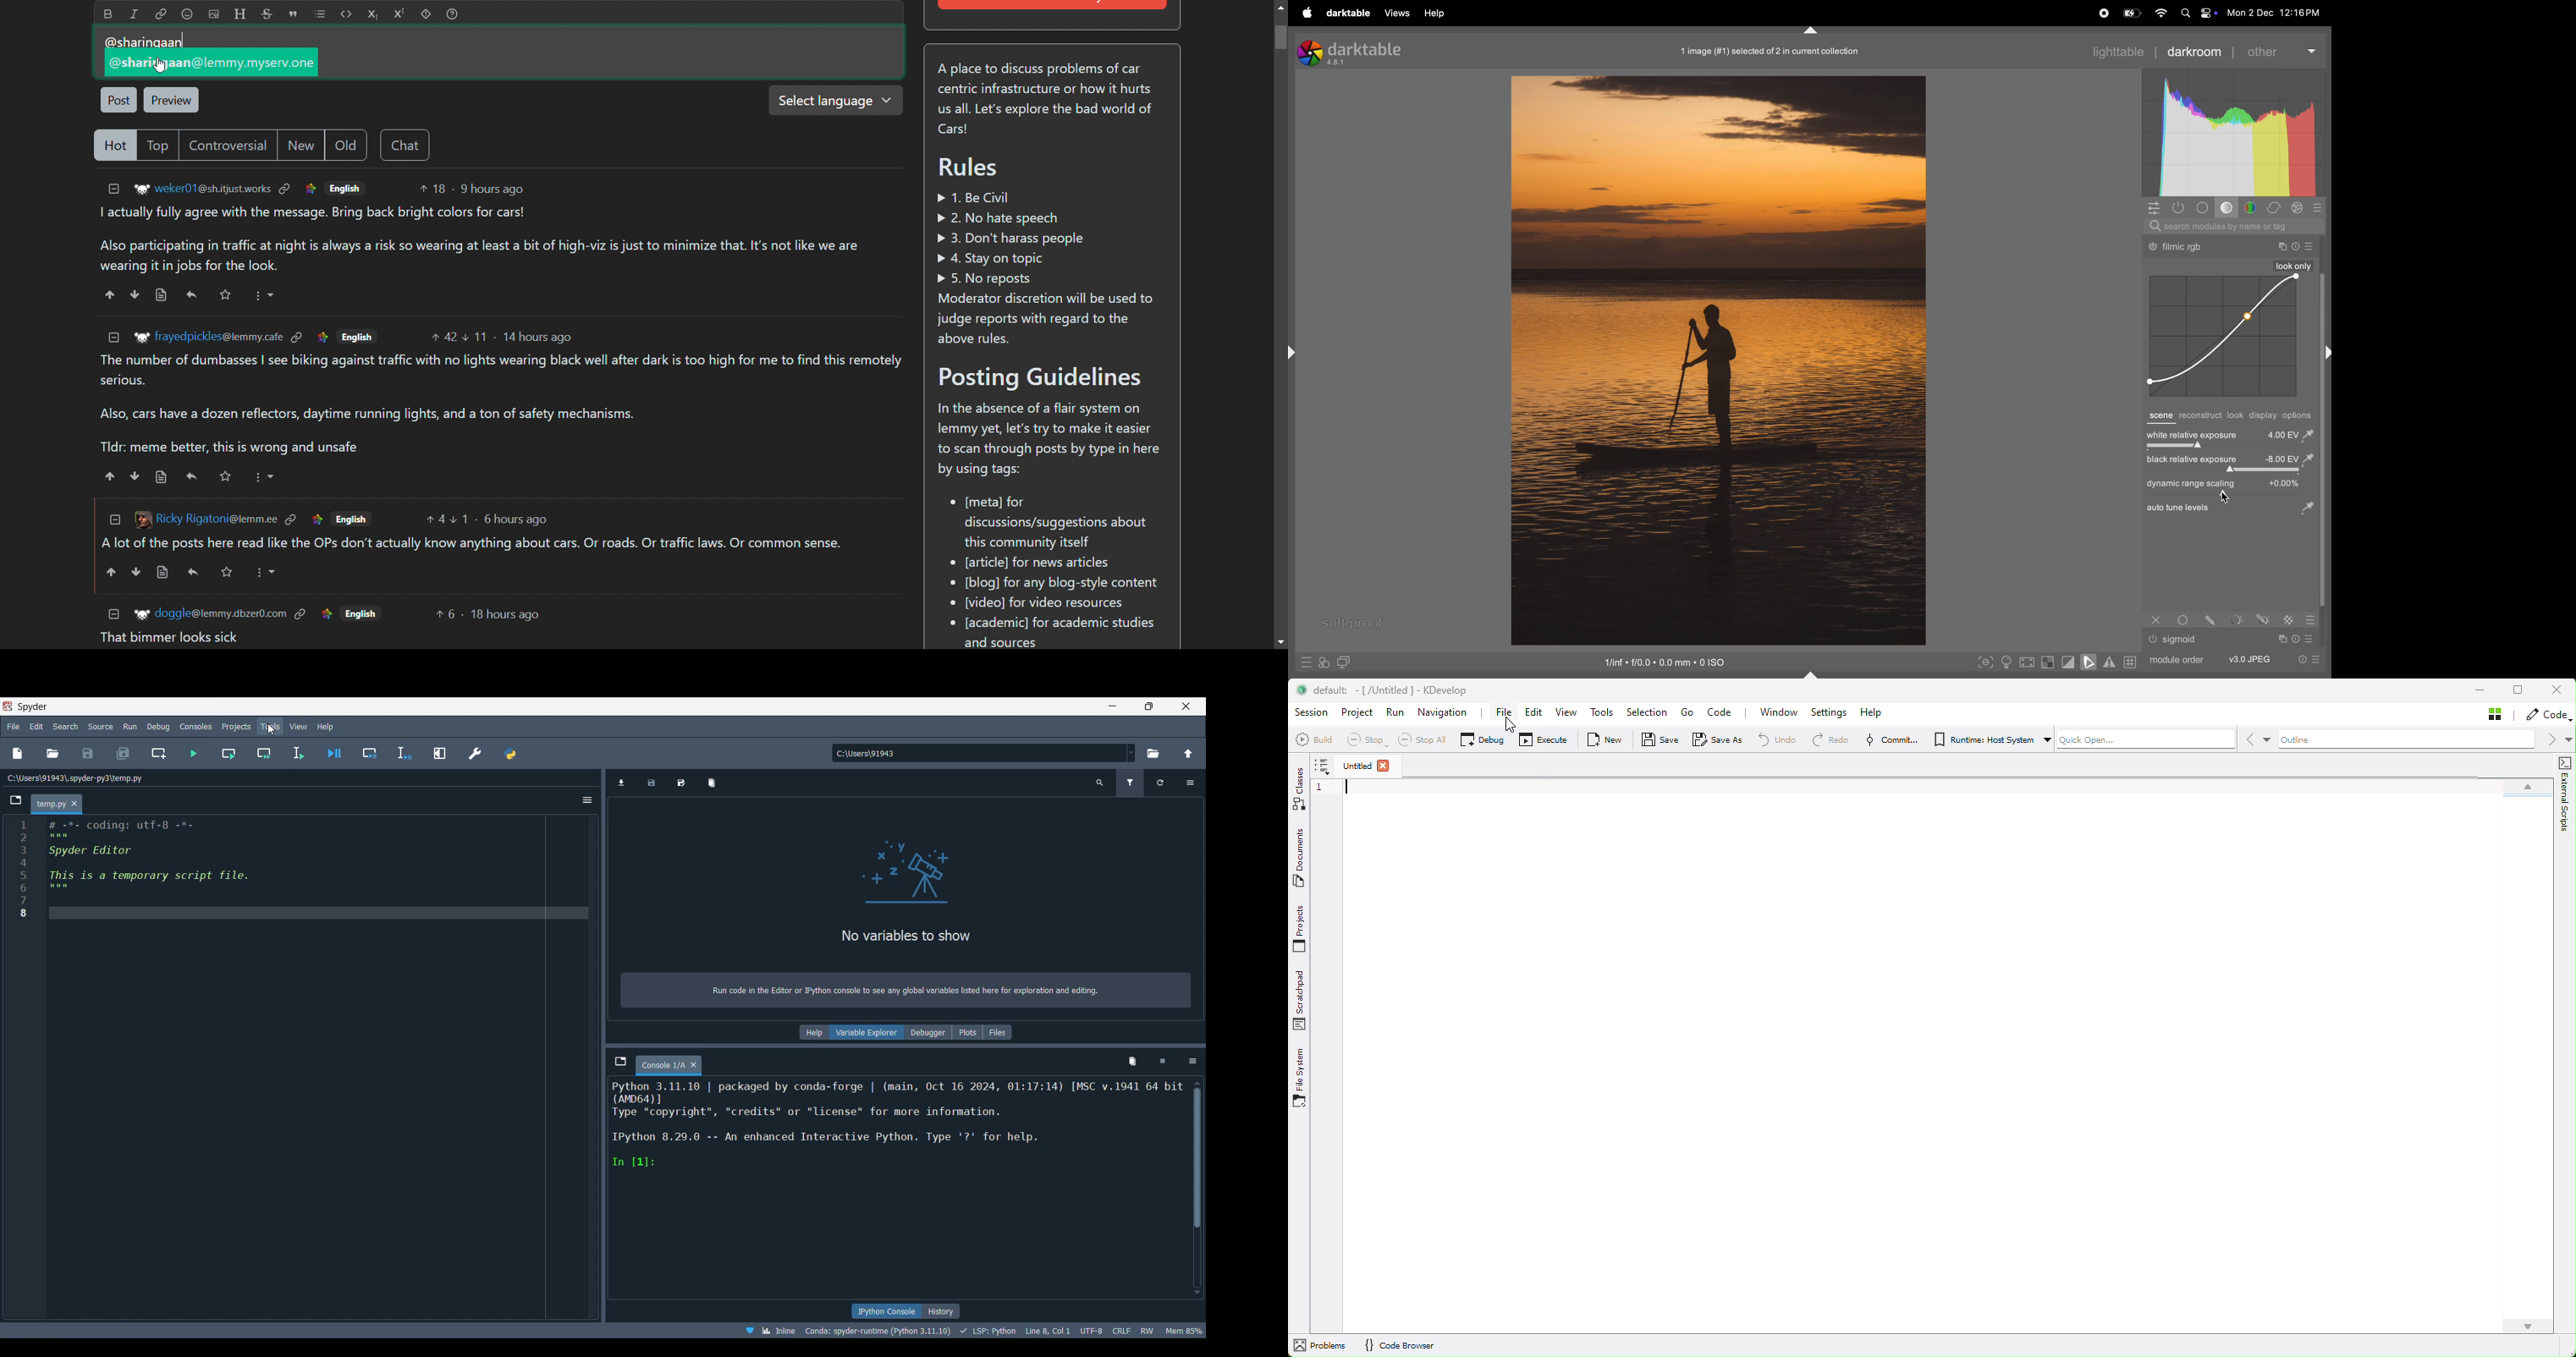 This screenshot has height=1372, width=2576. I want to click on controversial, so click(227, 146).